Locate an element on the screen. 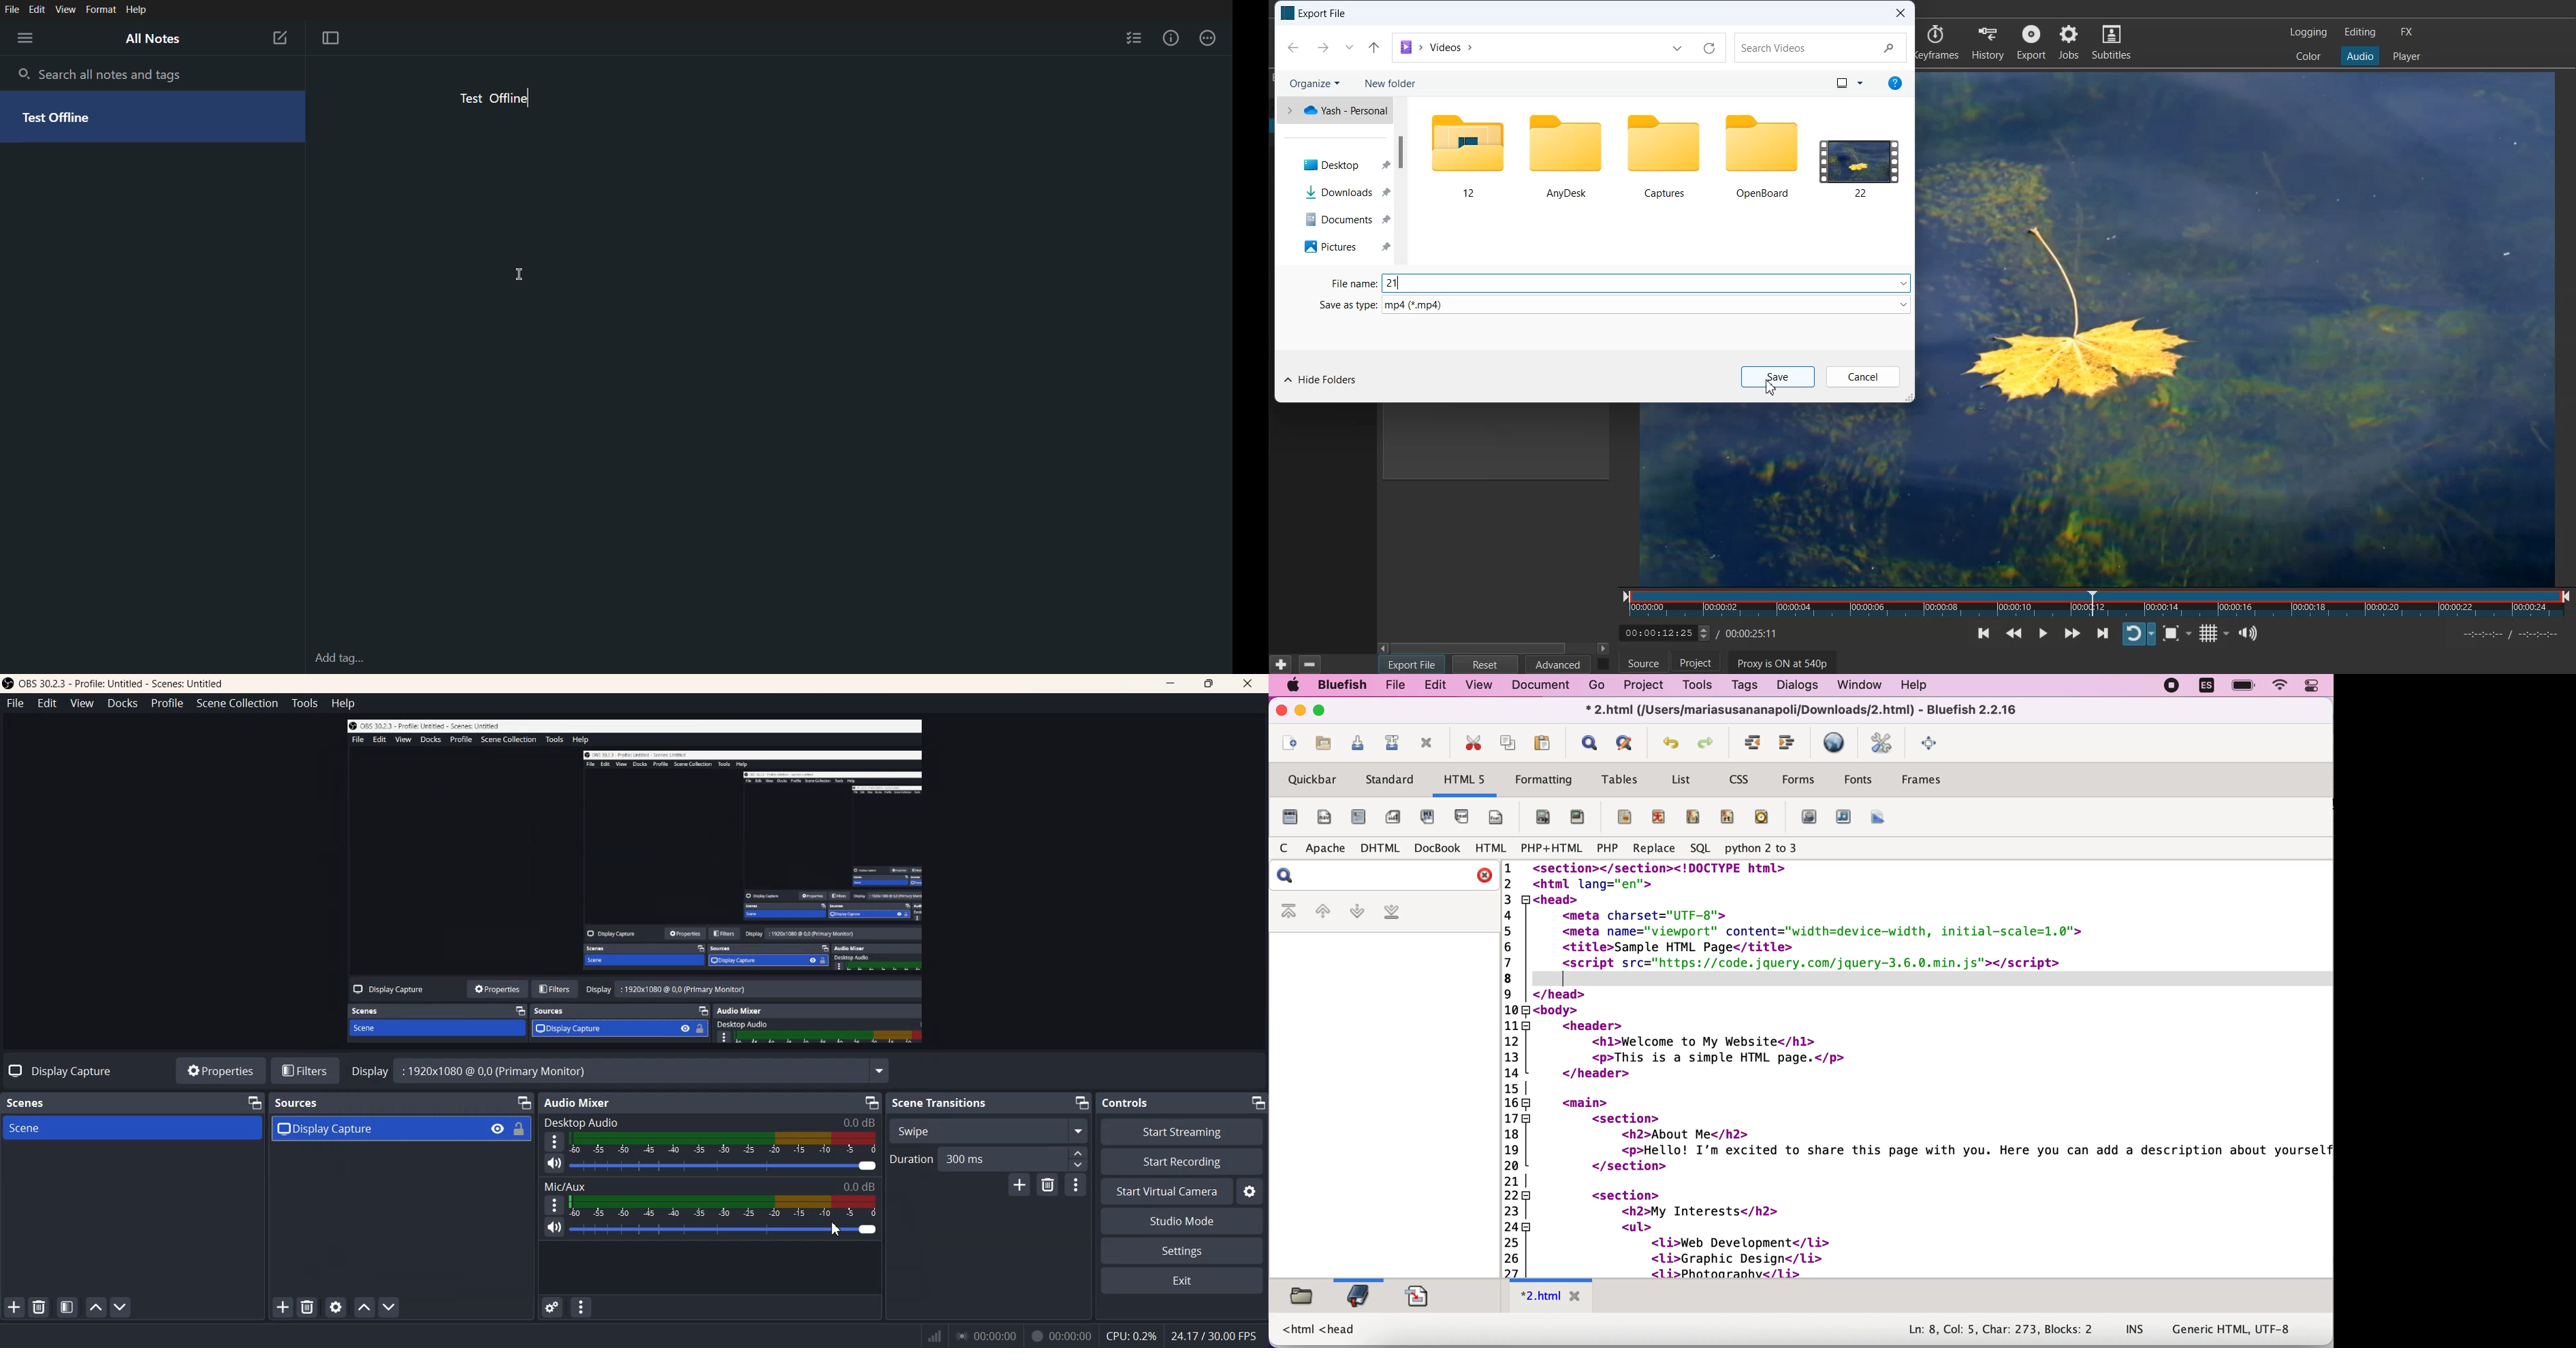 The height and width of the screenshot is (1372, 2576). Play quickly forwards is located at coordinates (2071, 632).